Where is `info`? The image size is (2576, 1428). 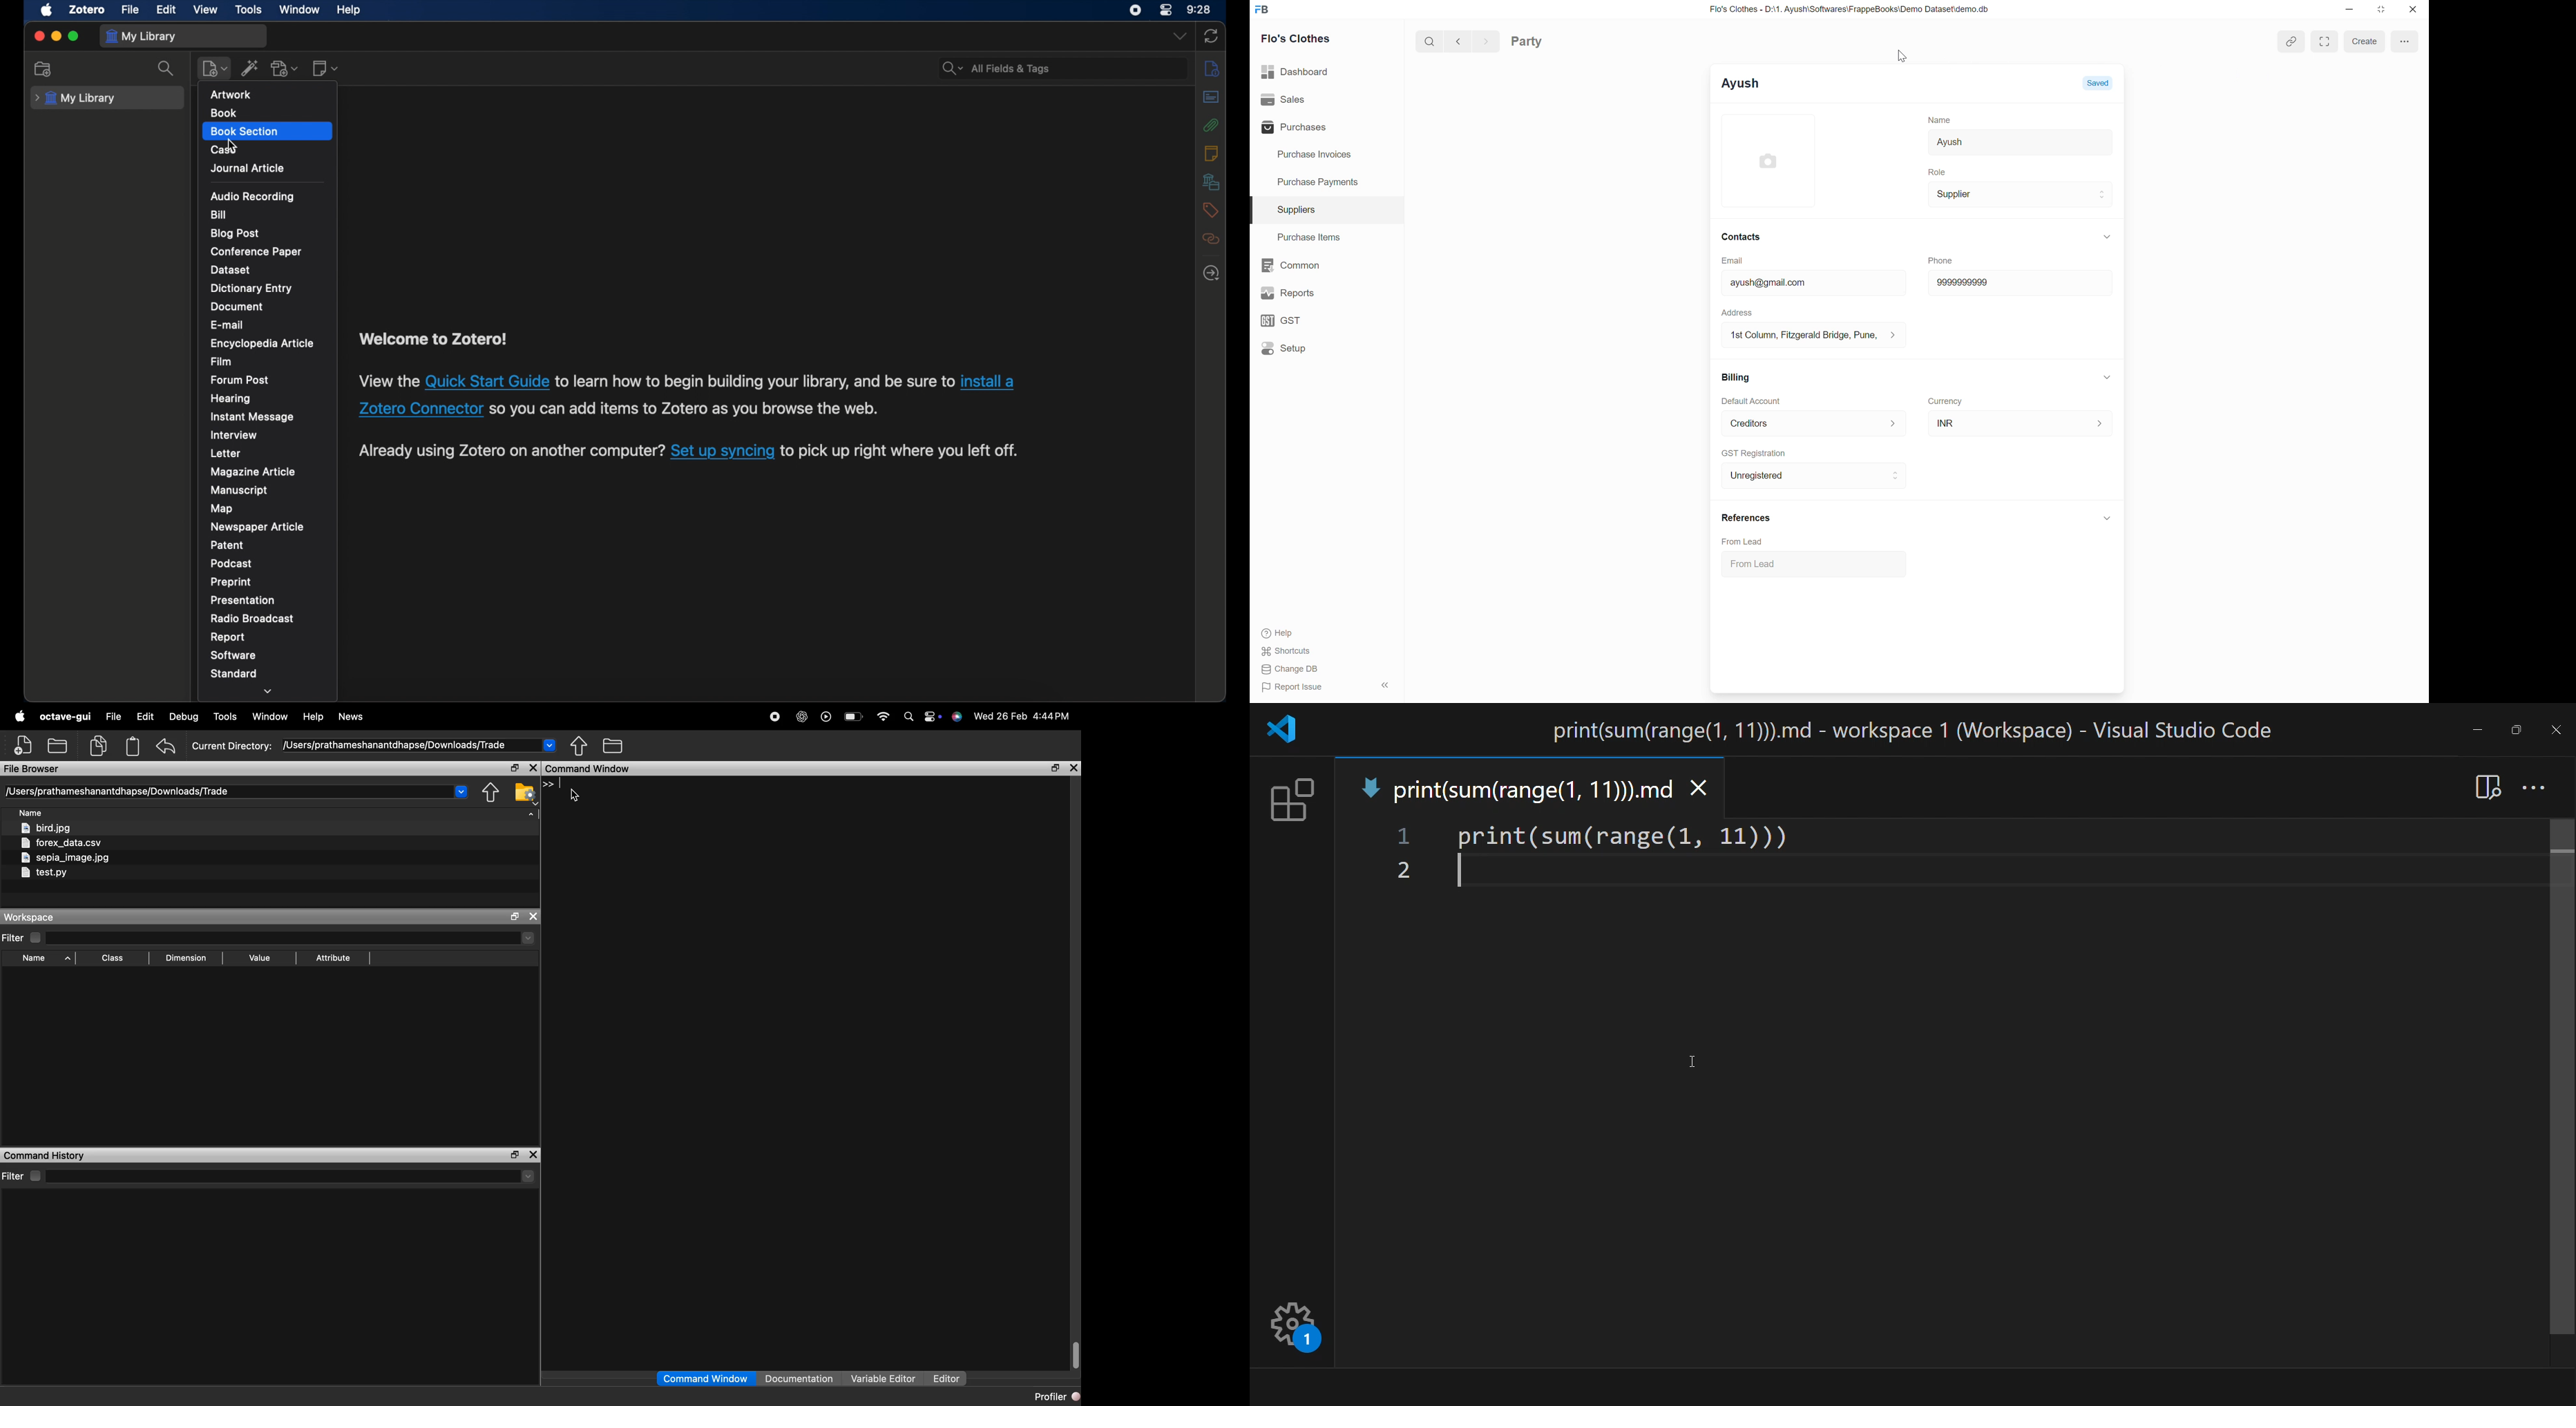
info is located at coordinates (1212, 68).